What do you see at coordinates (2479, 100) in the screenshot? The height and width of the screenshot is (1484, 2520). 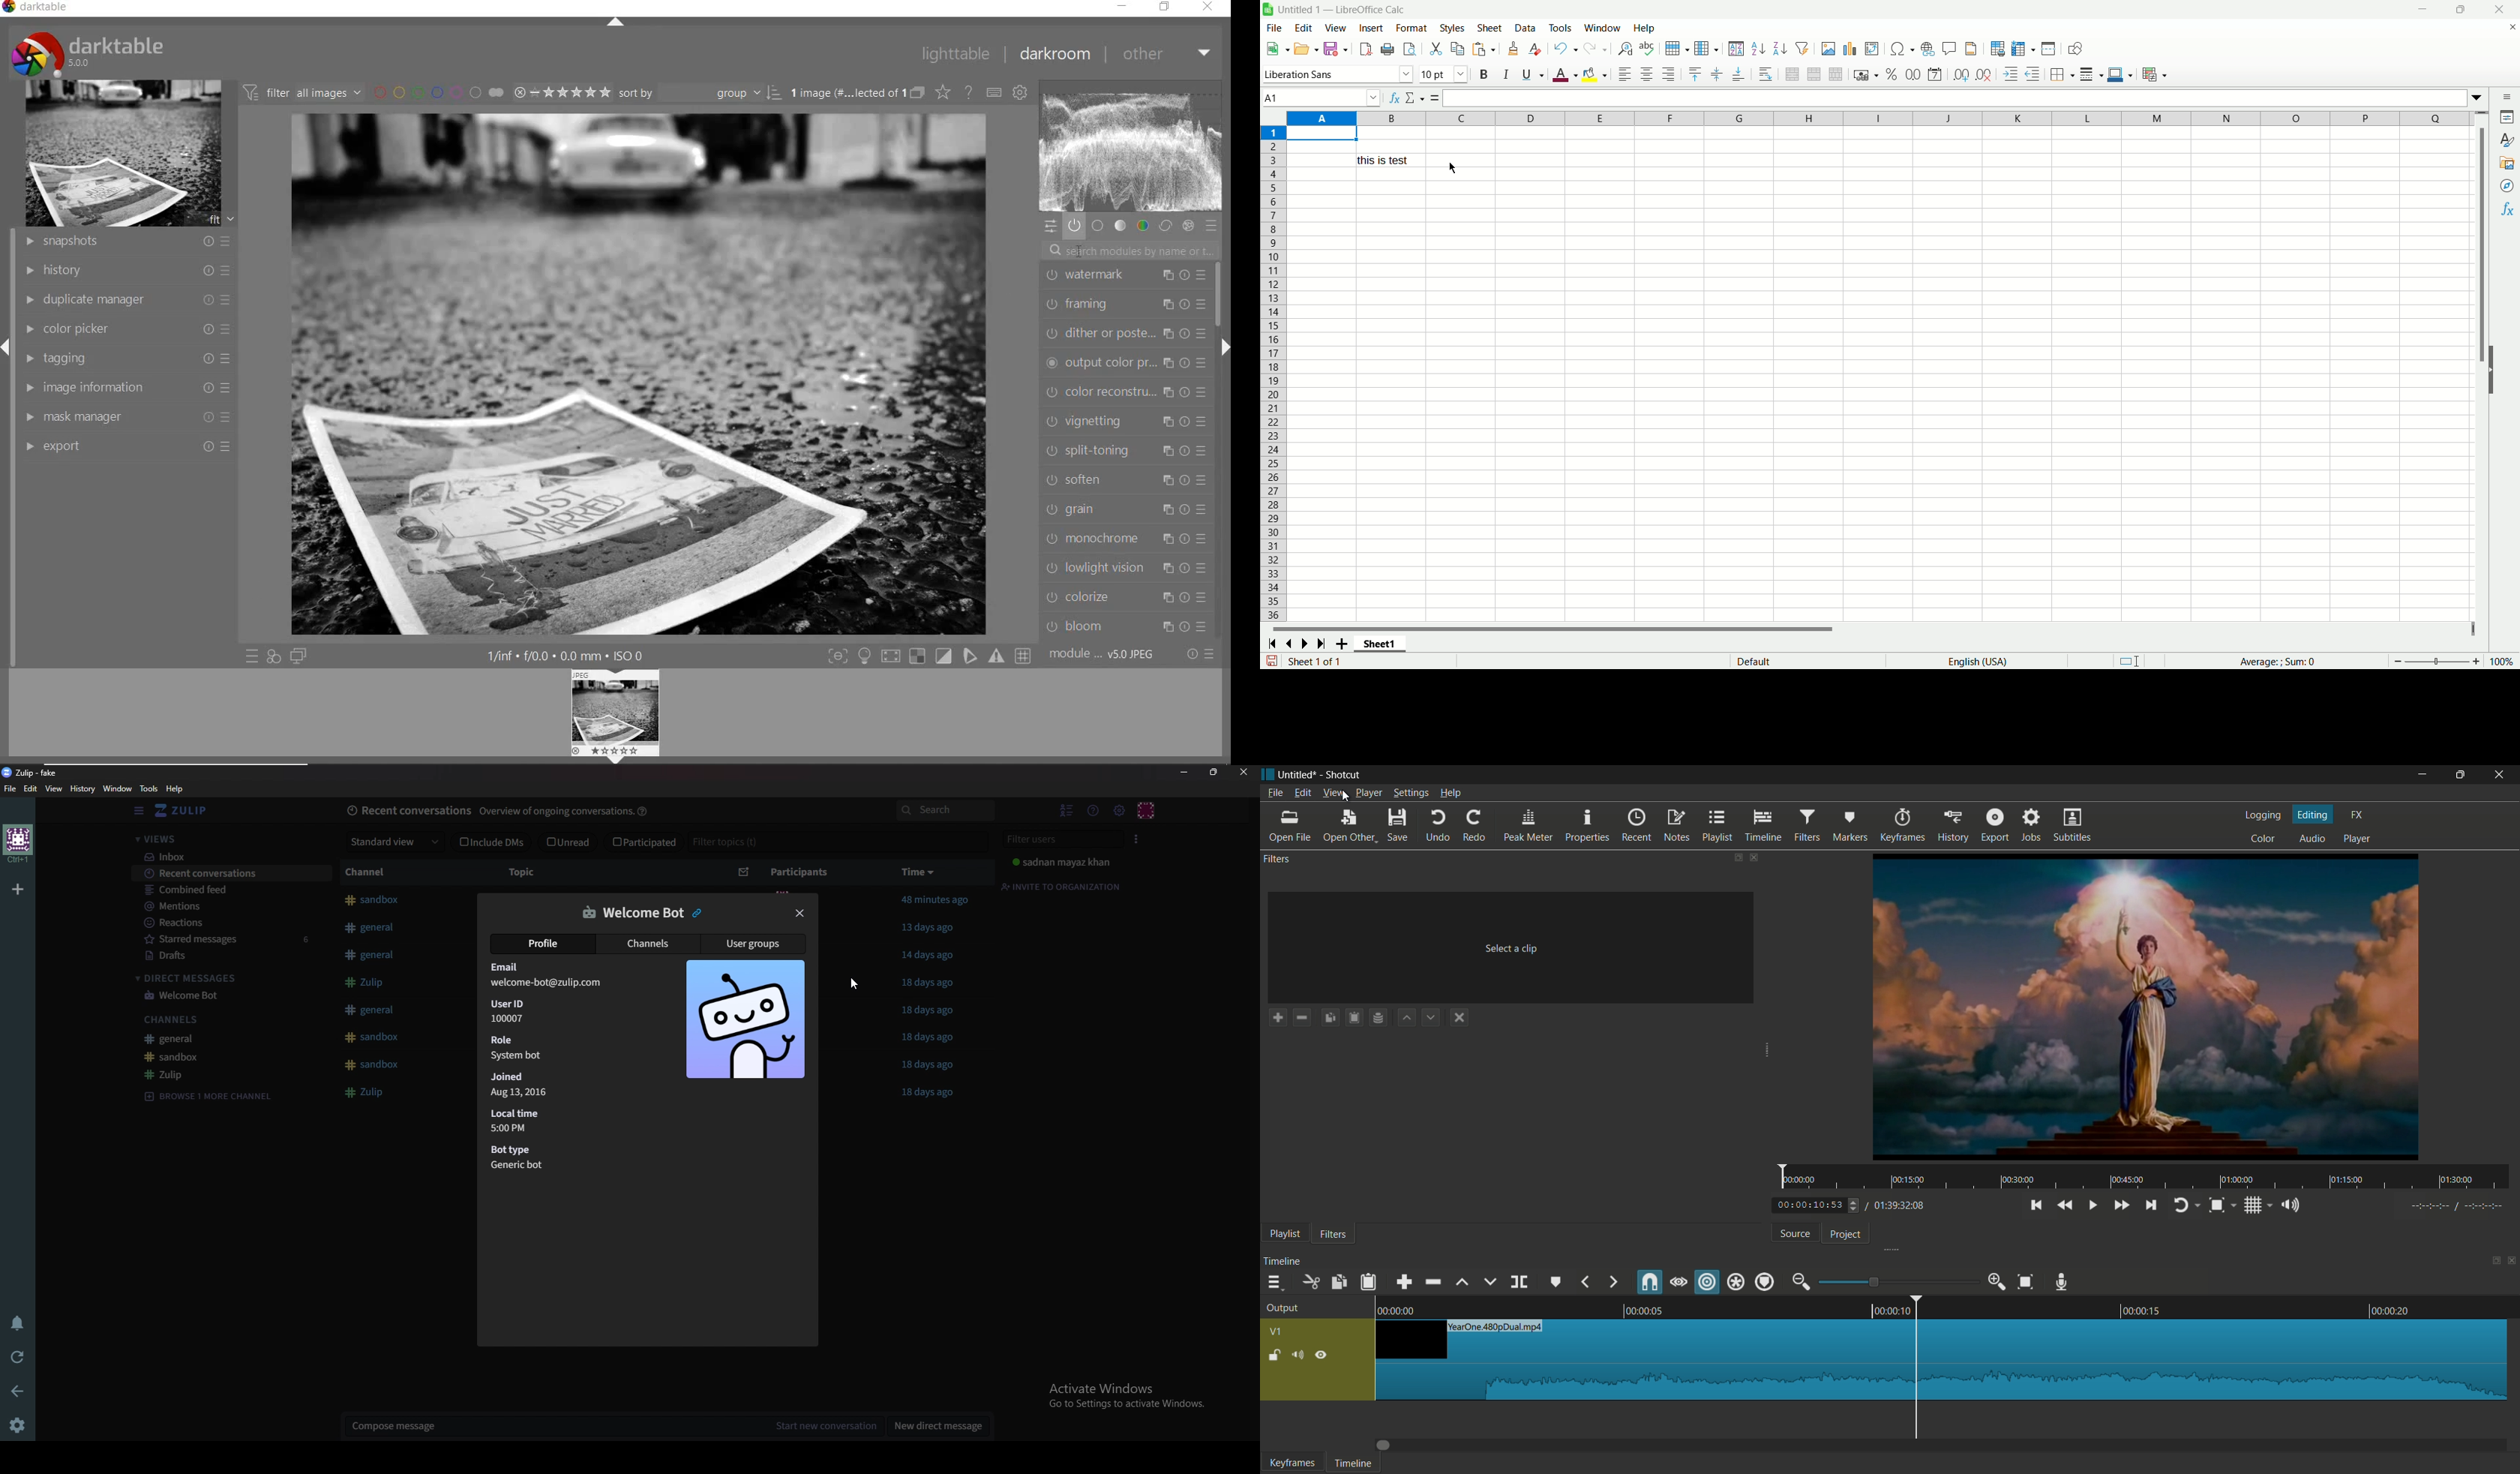 I see `Expand fuction bar` at bounding box center [2479, 100].